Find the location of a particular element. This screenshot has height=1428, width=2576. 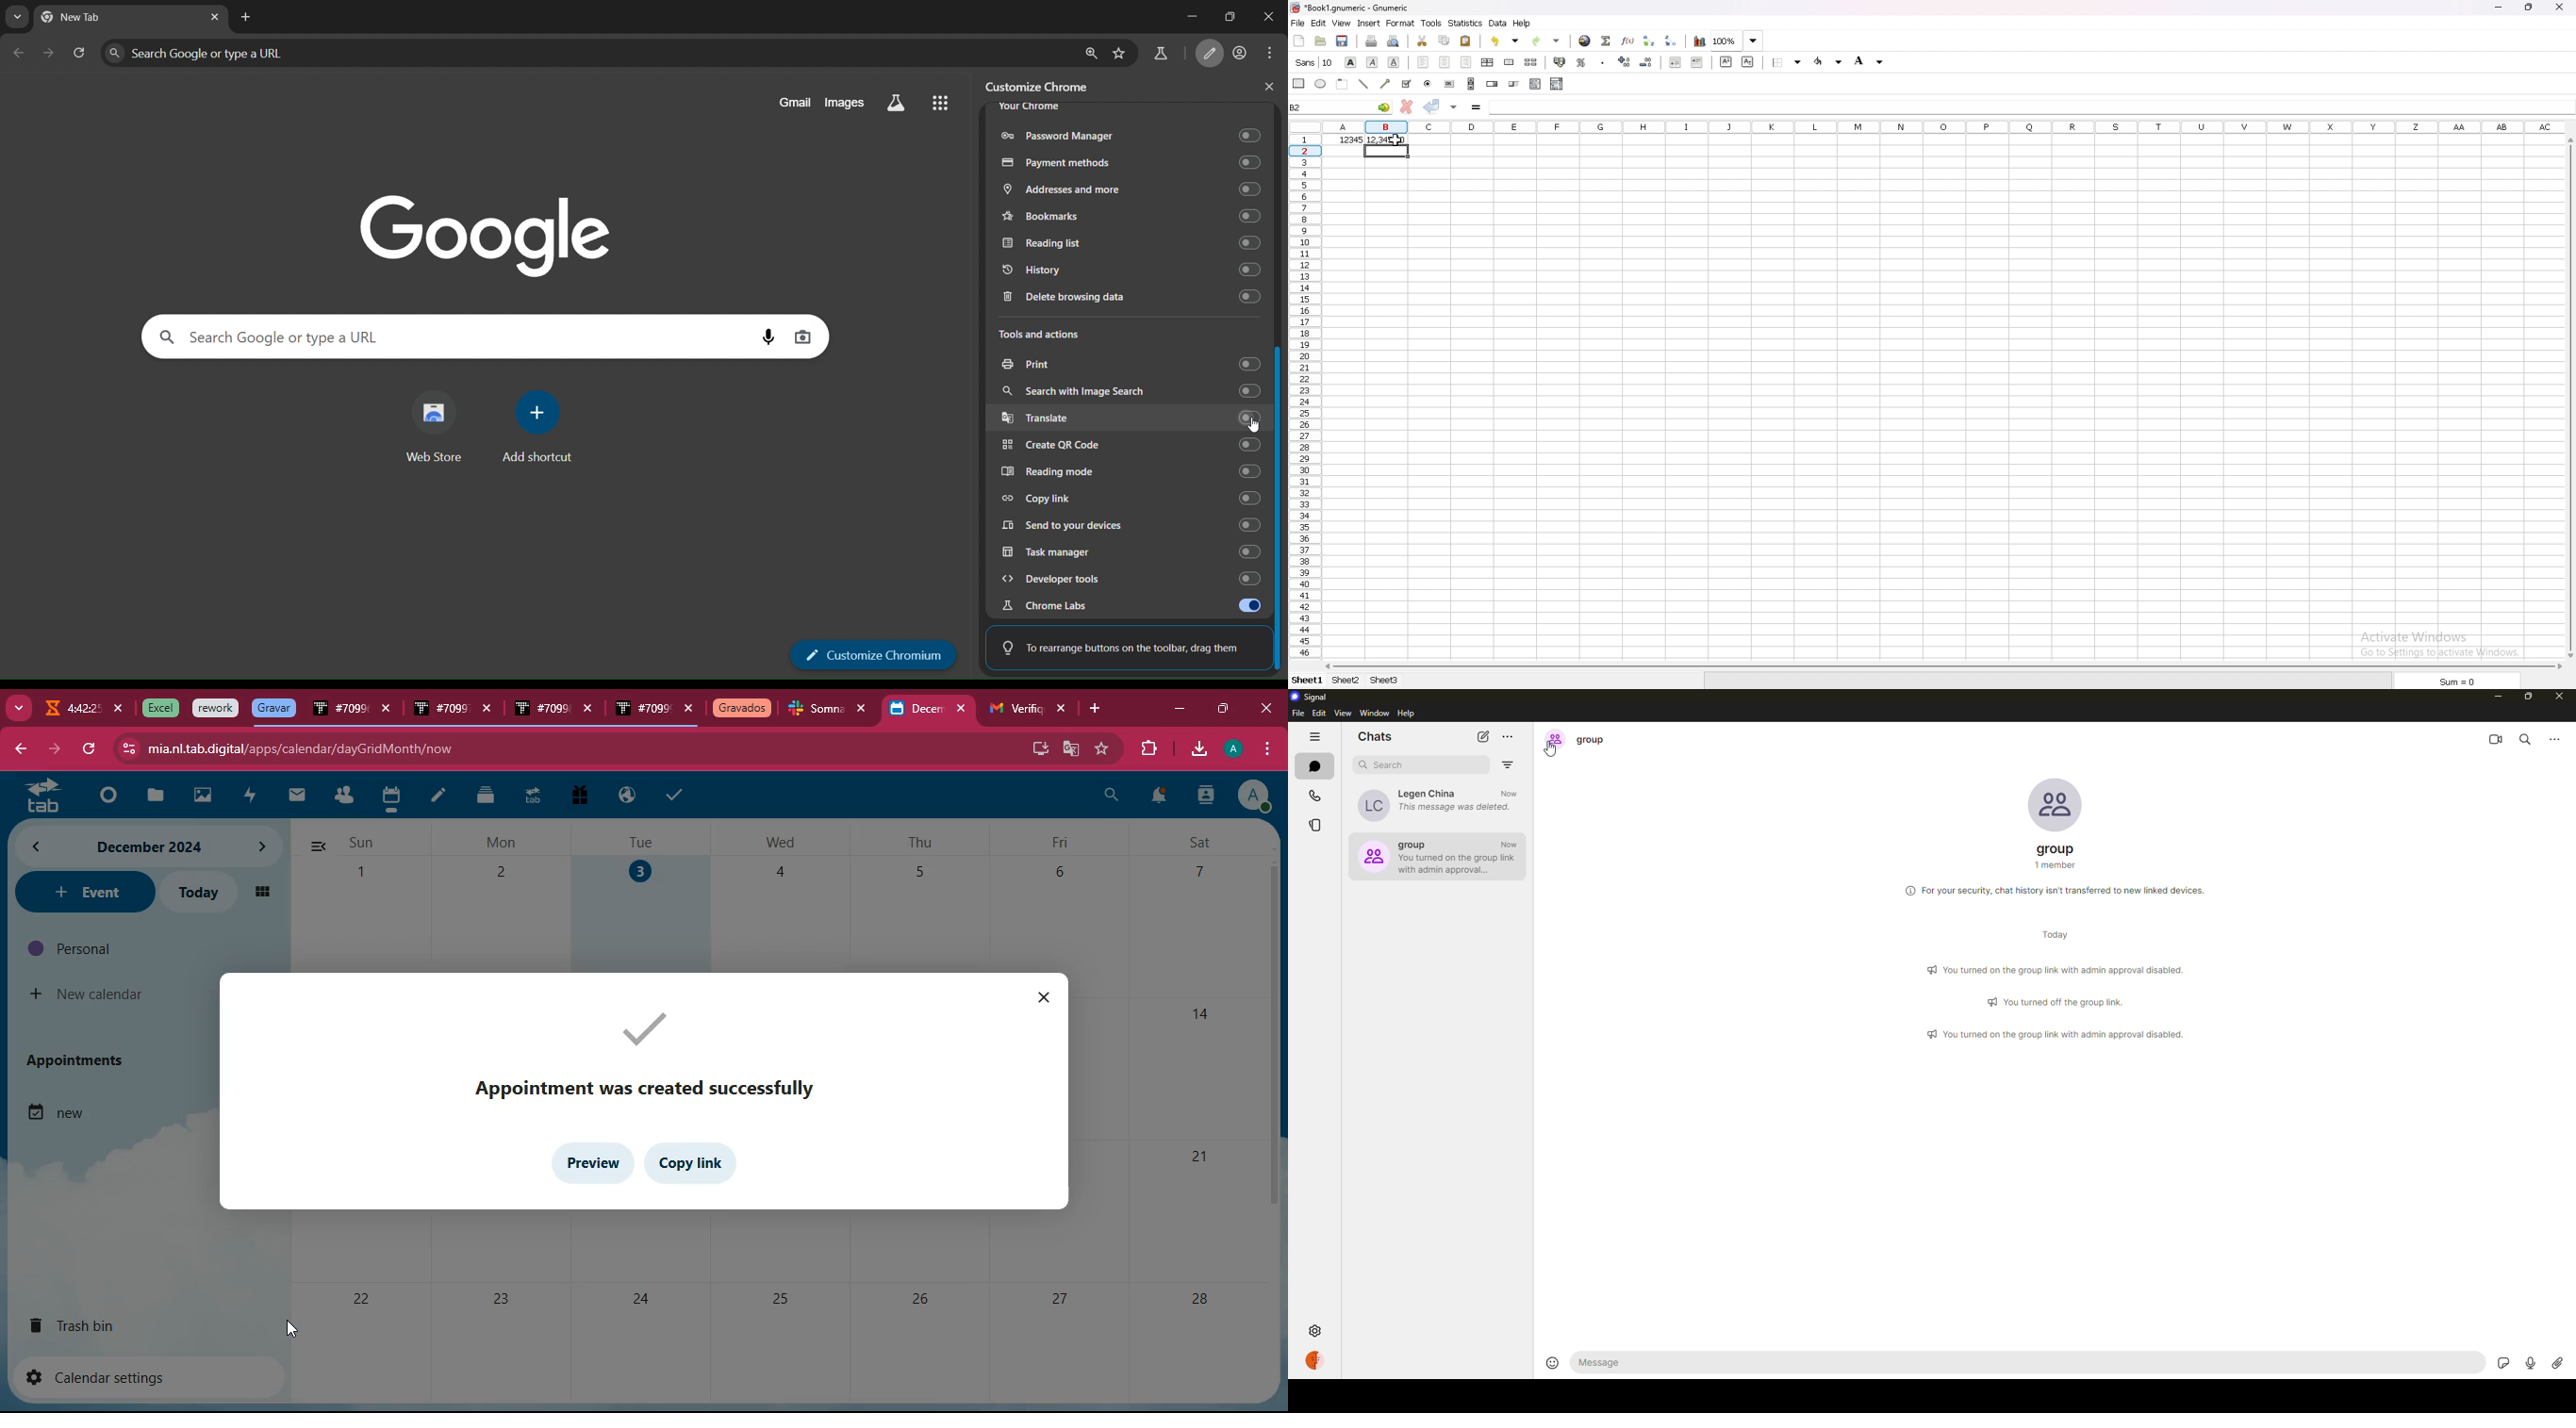

list is located at coordinates (1535, 84).